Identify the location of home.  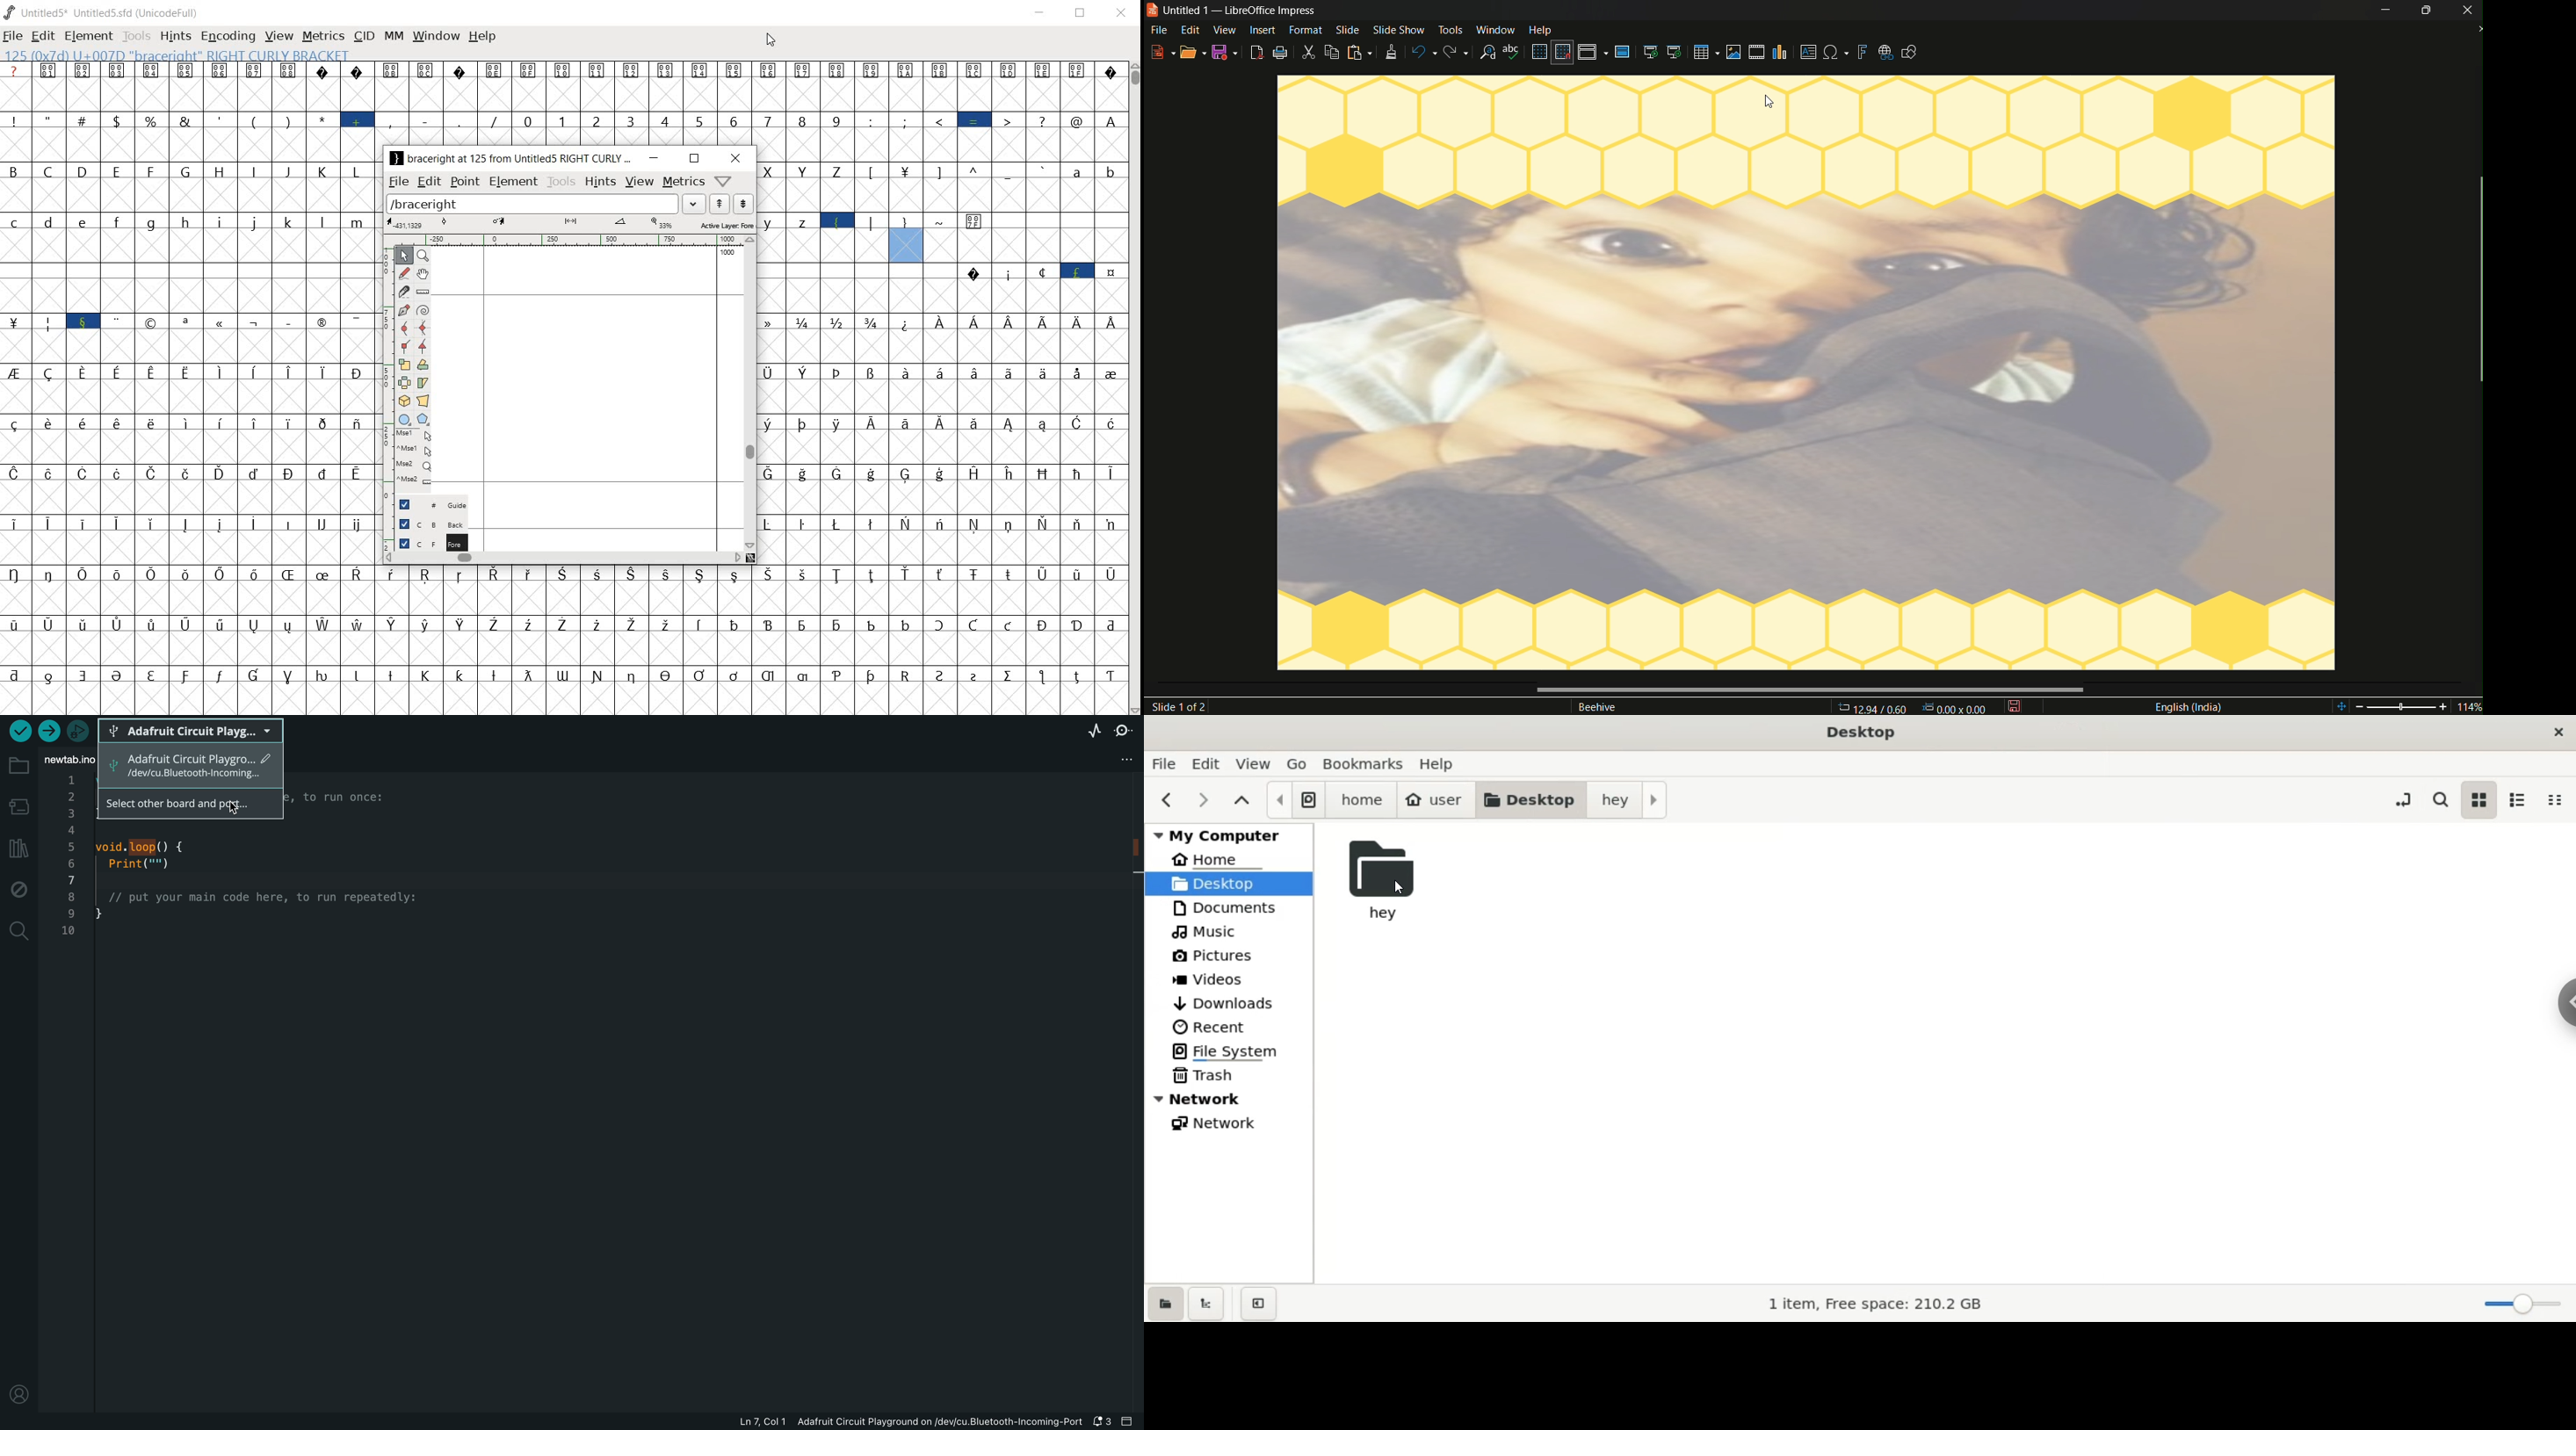
(1361, 801).